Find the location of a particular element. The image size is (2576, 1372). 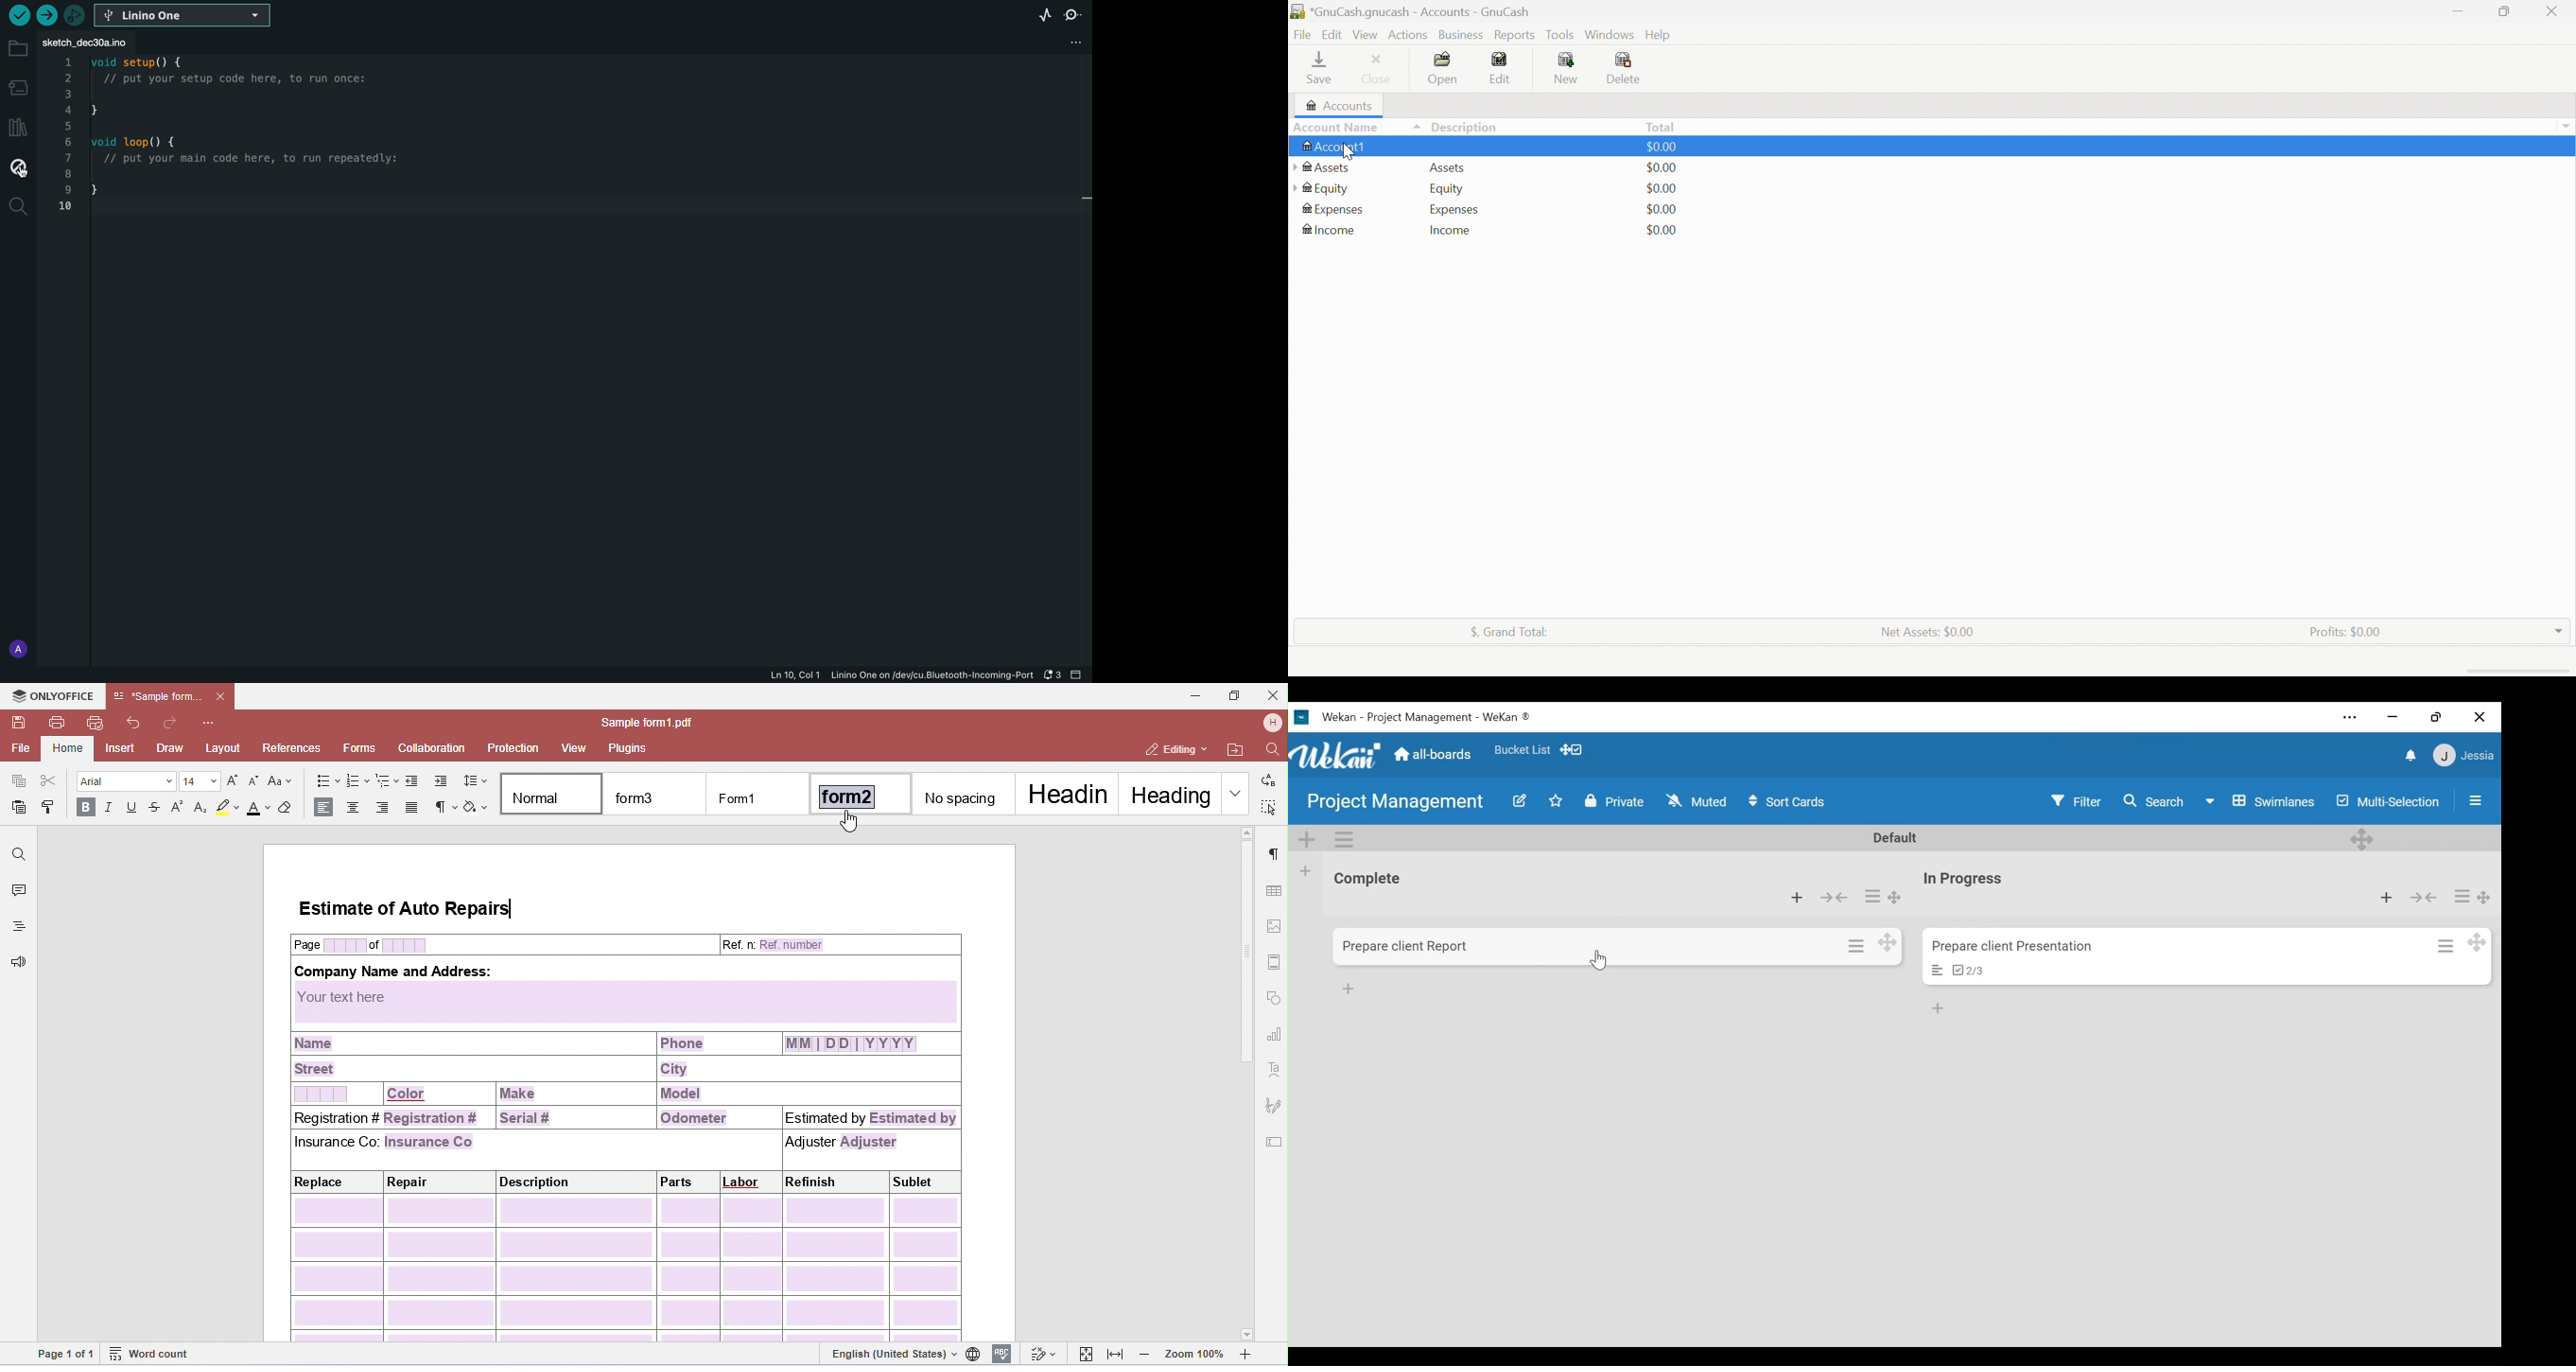

Collapse is located at coordinates (1836, 899).